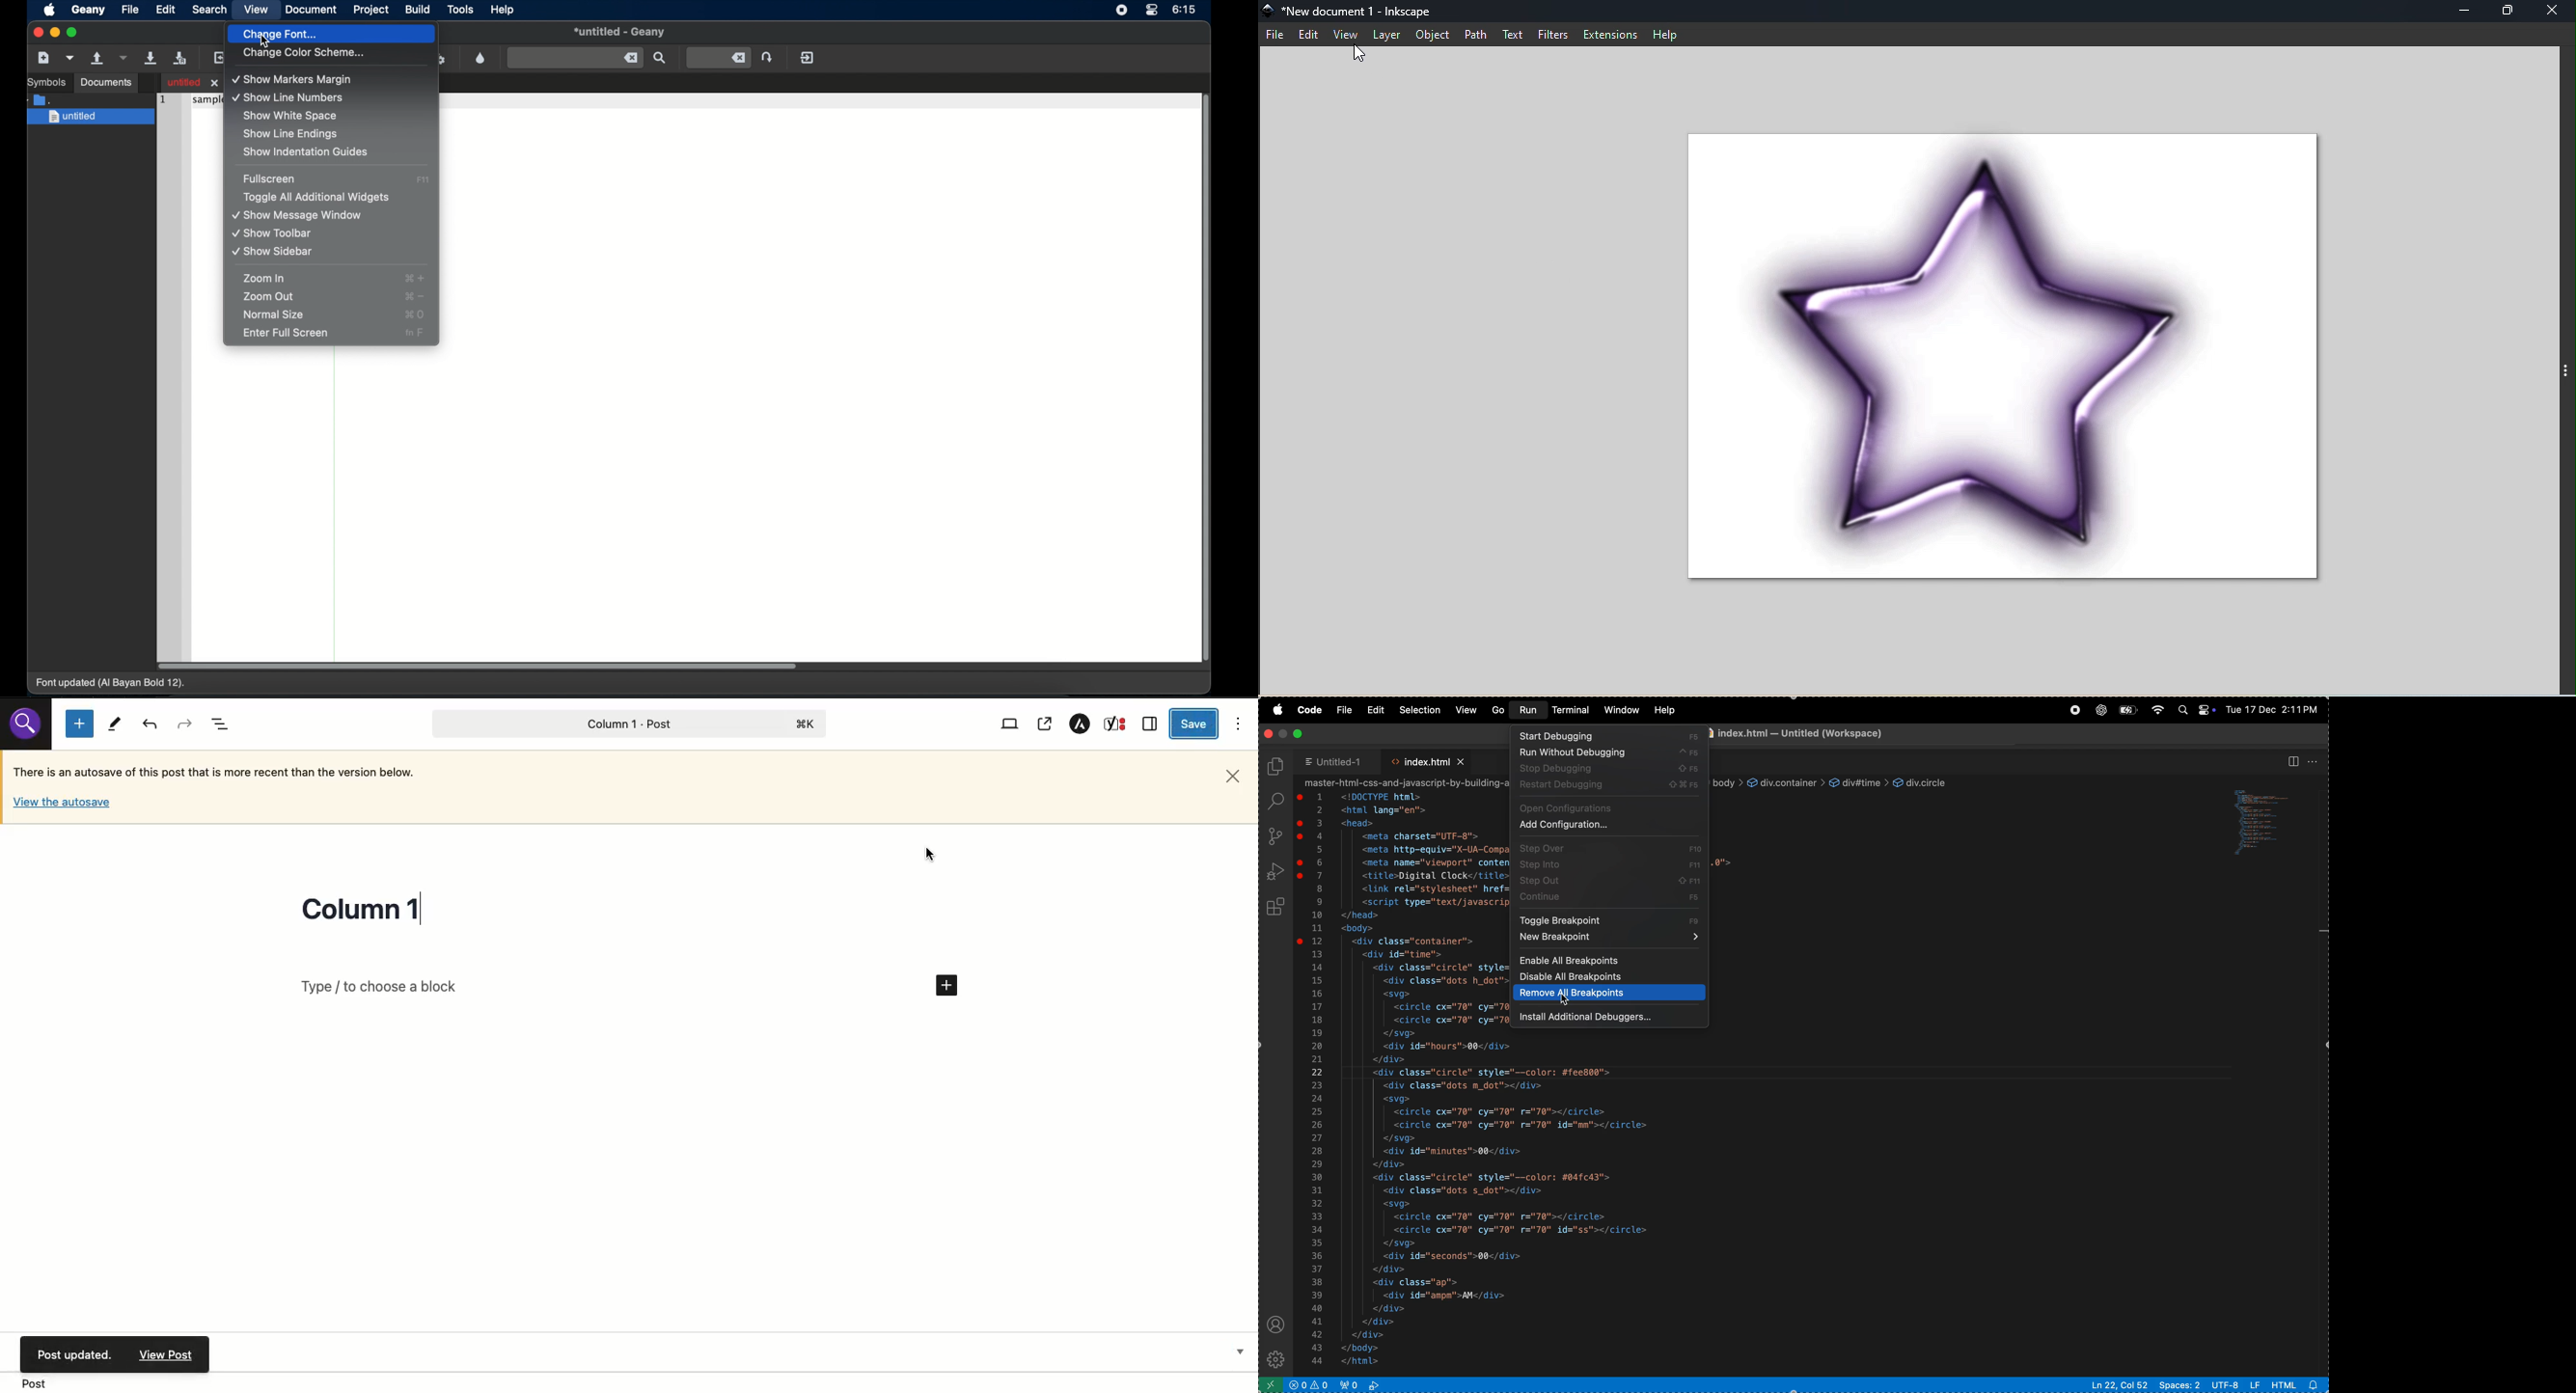 The height and width of the screenshot is (1400, 2576). Describe the element at coordinates (1622, 710) in the screenshot. I see `window` at that location.